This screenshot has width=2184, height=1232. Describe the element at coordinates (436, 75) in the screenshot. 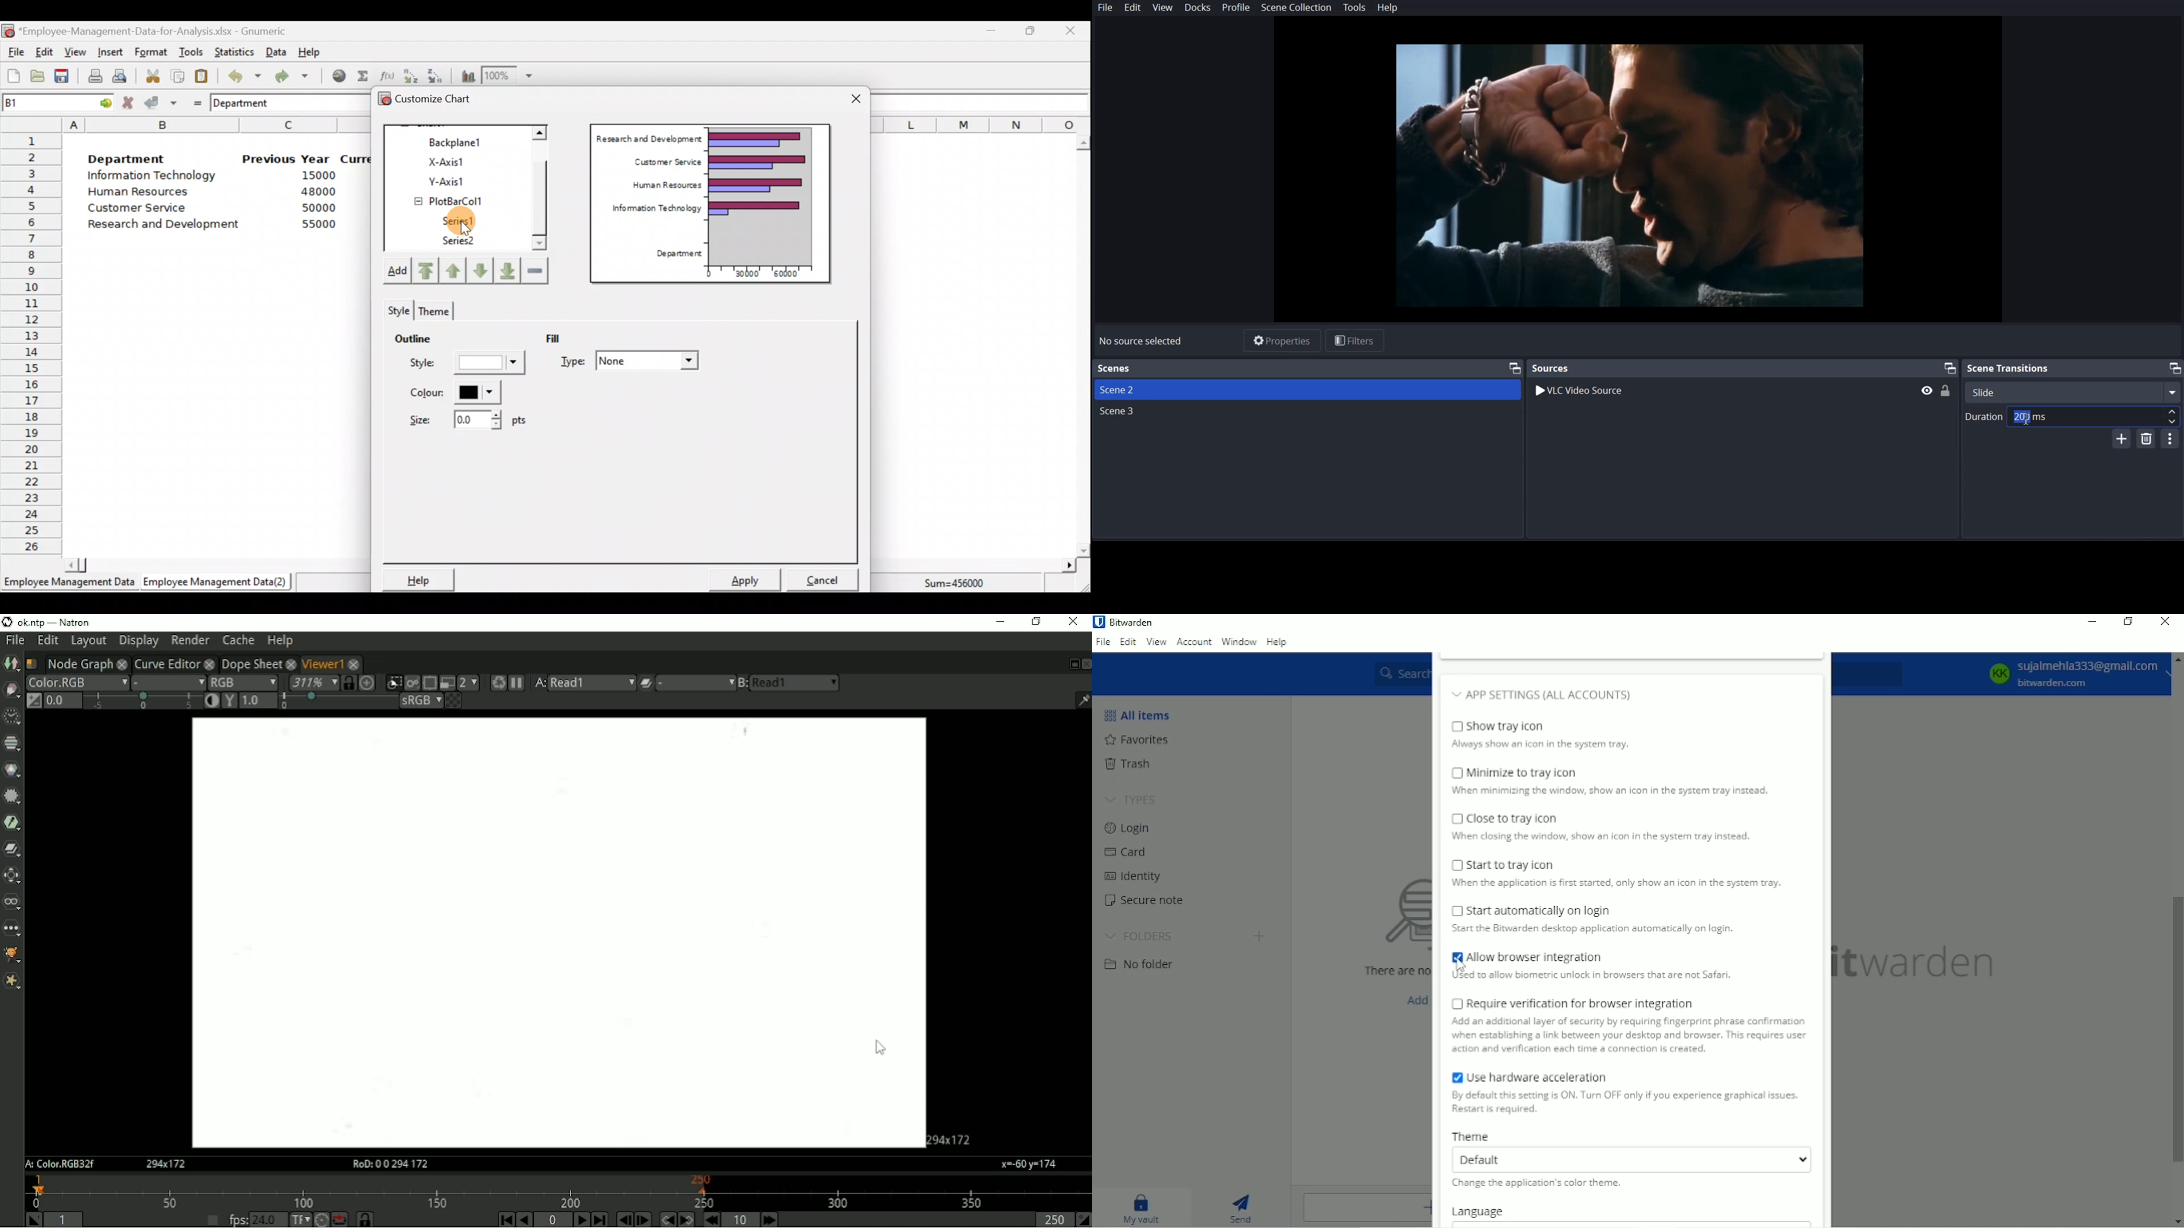

I see `Sort in descending order` at that location.